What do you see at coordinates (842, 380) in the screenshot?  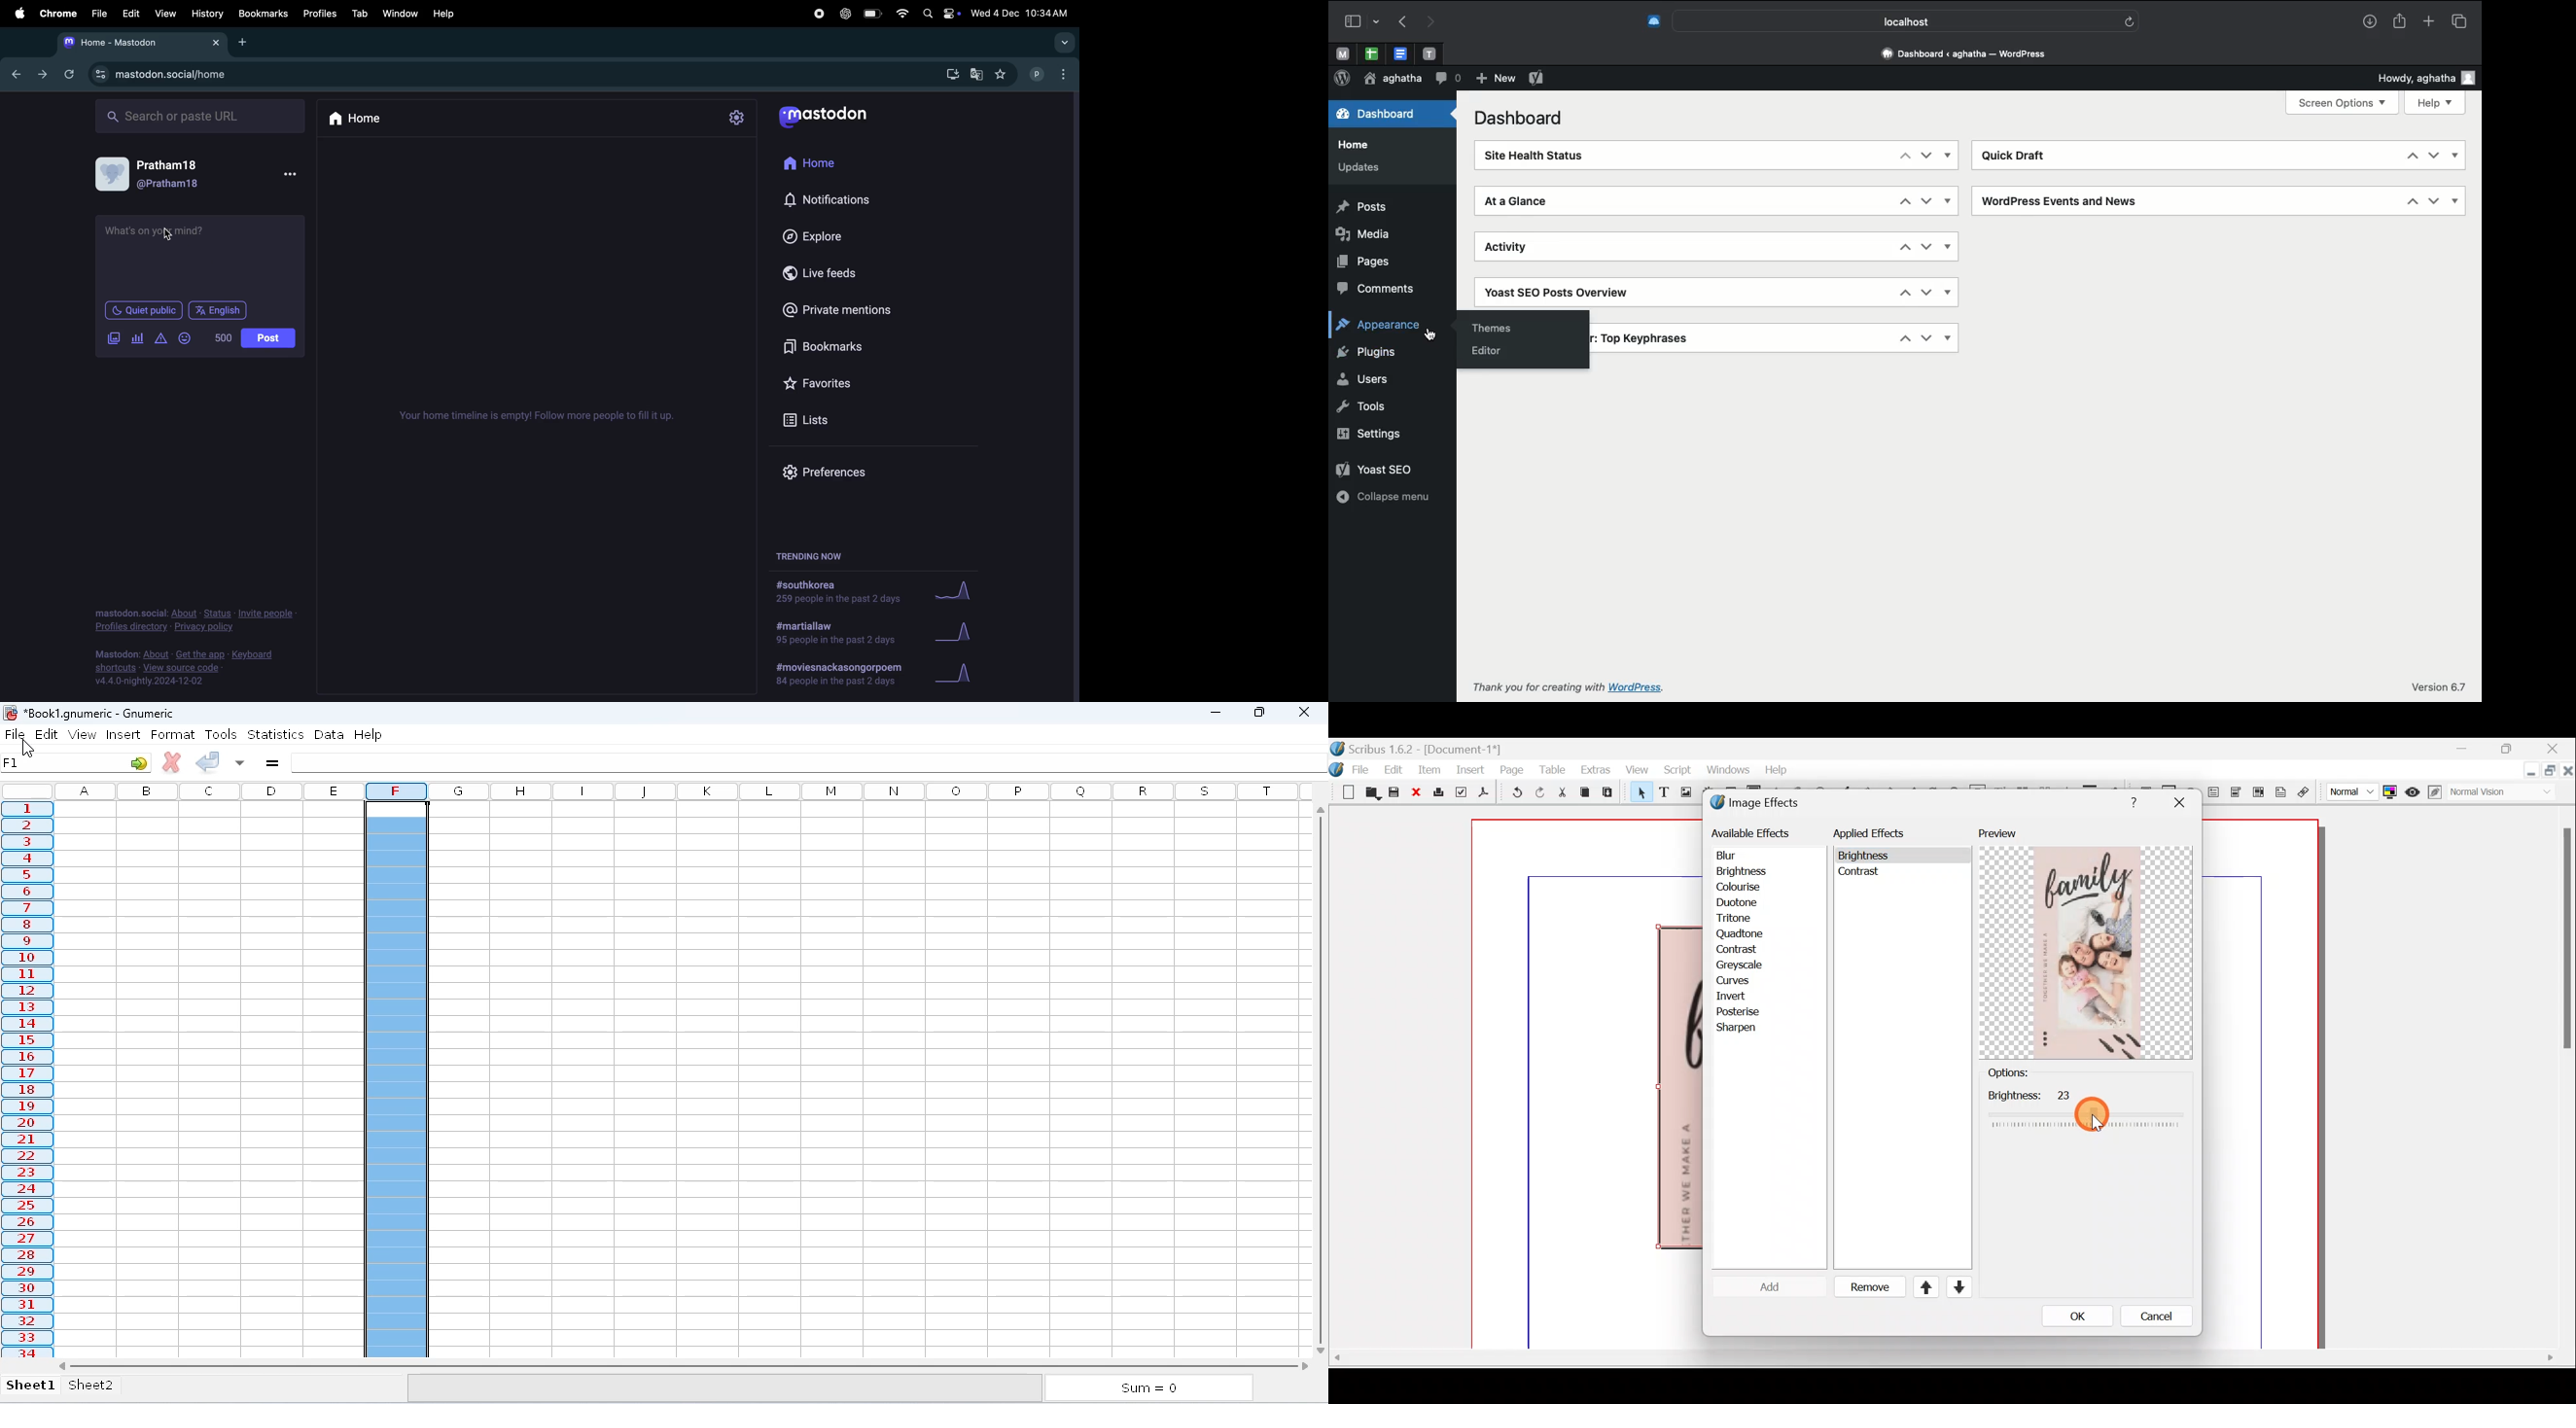 I see `Favourites` at bounding box center [842, 380].